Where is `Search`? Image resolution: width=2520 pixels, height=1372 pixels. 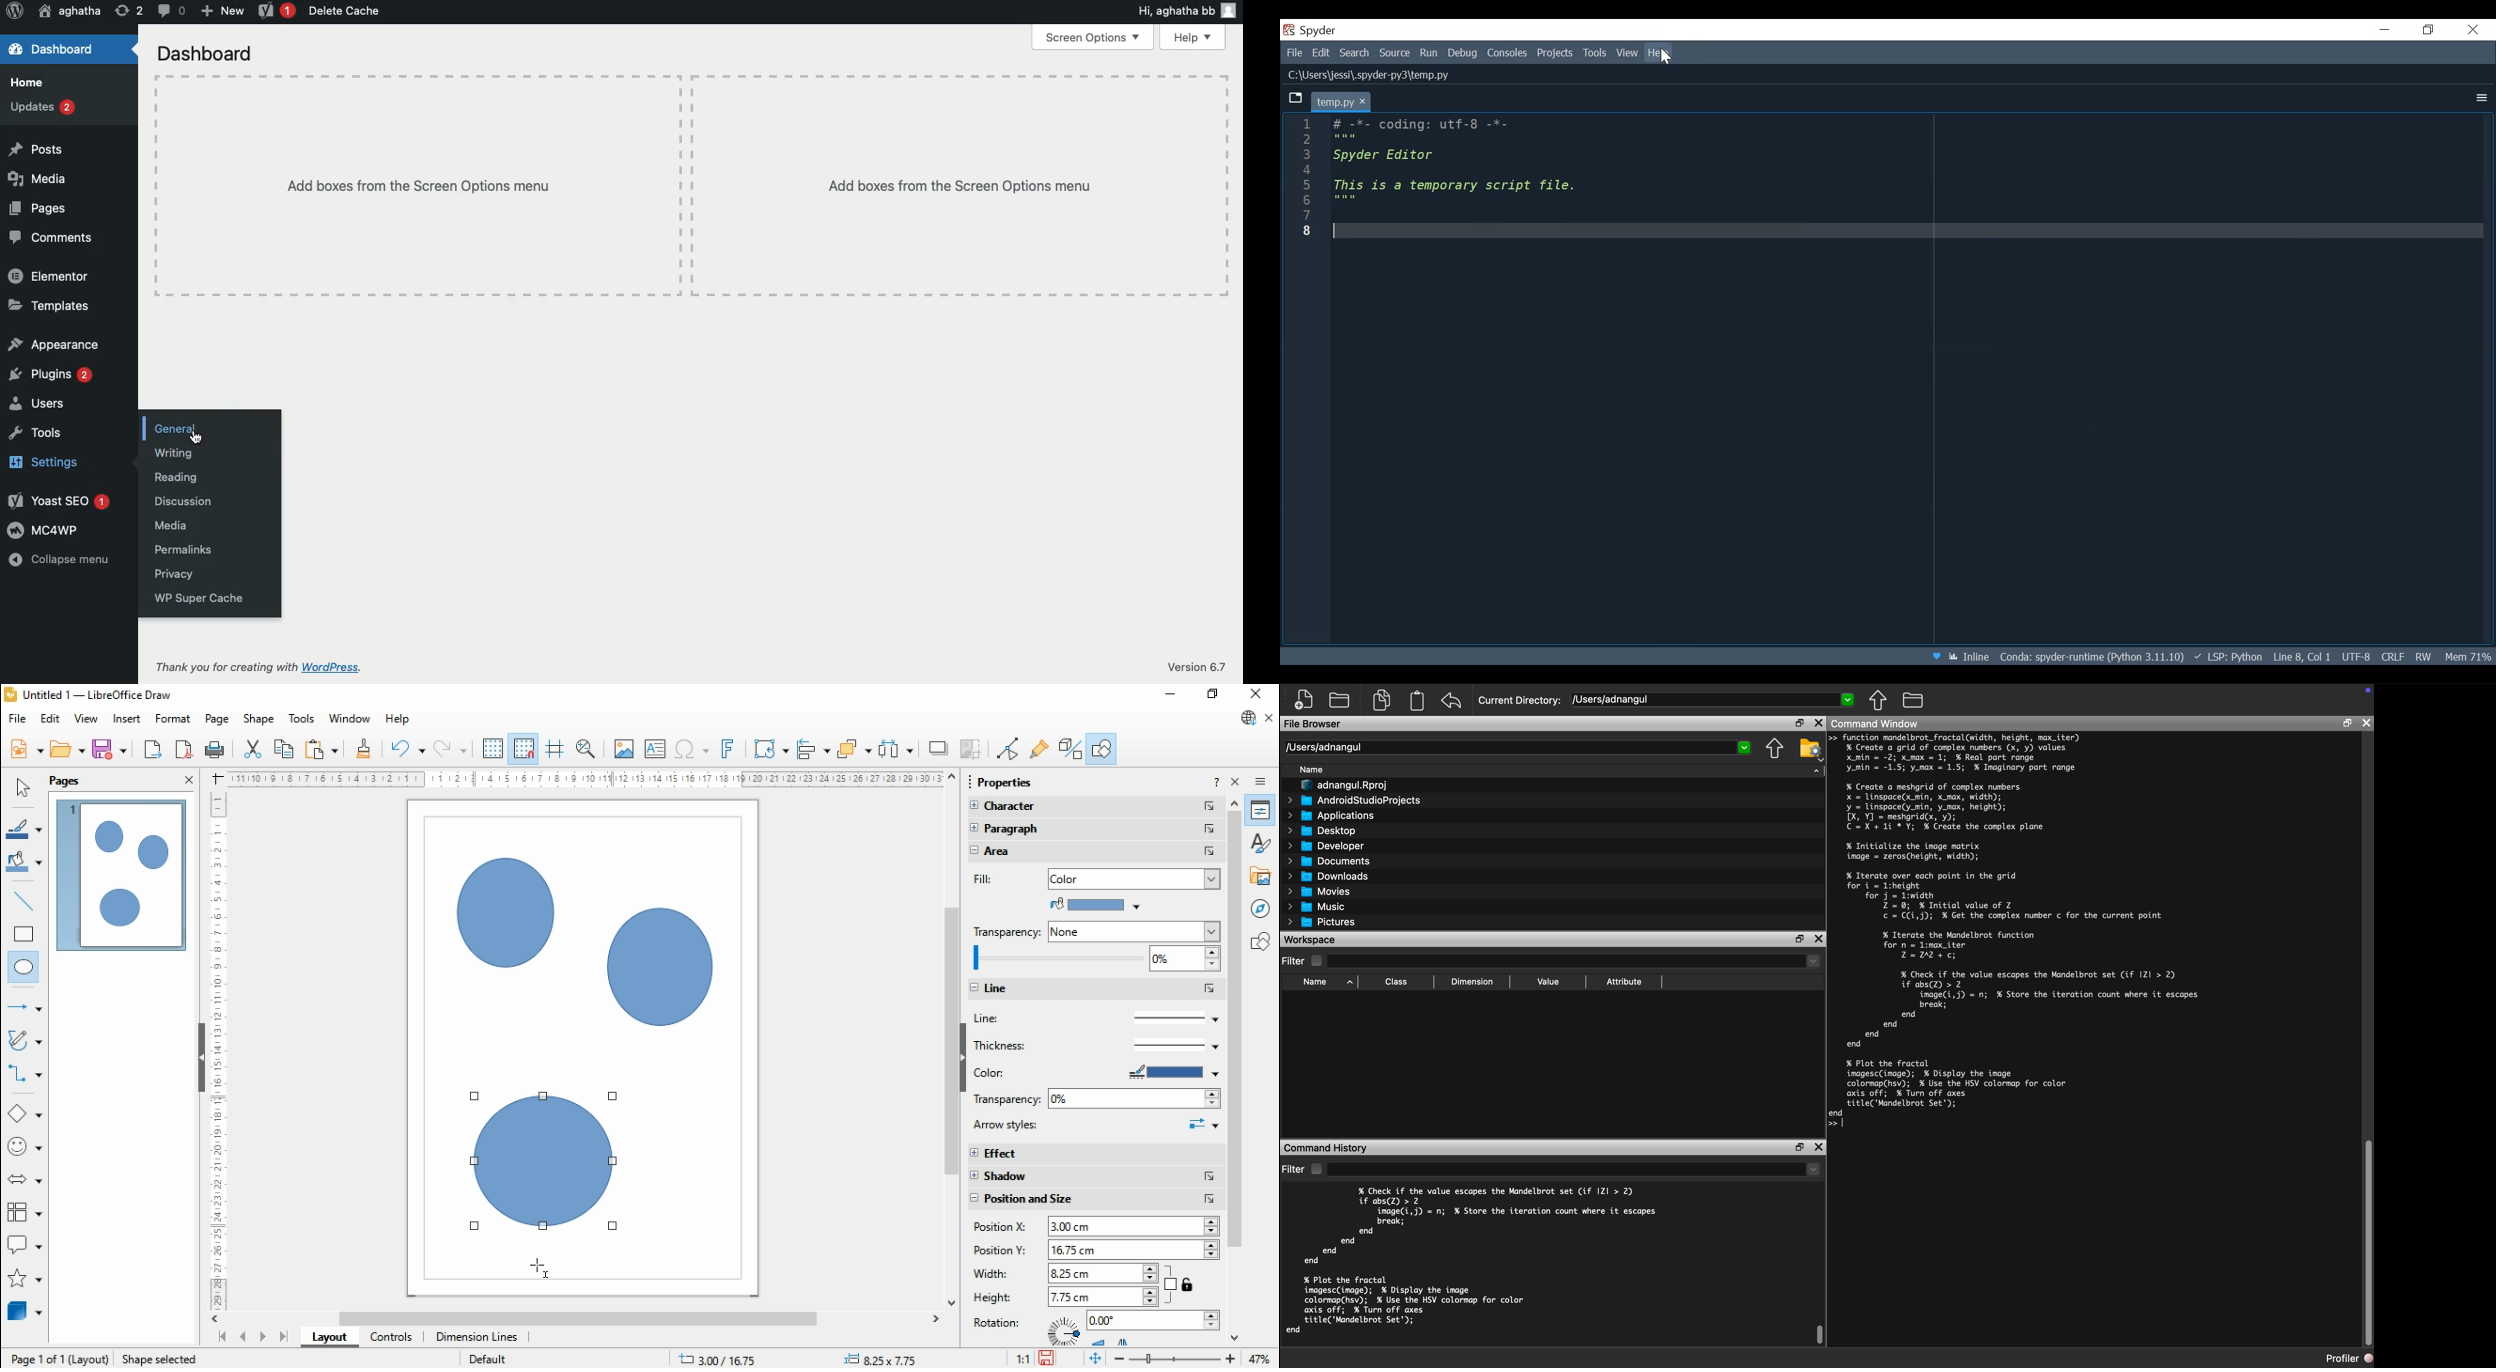 Search is located at coordinates (1353, 53).